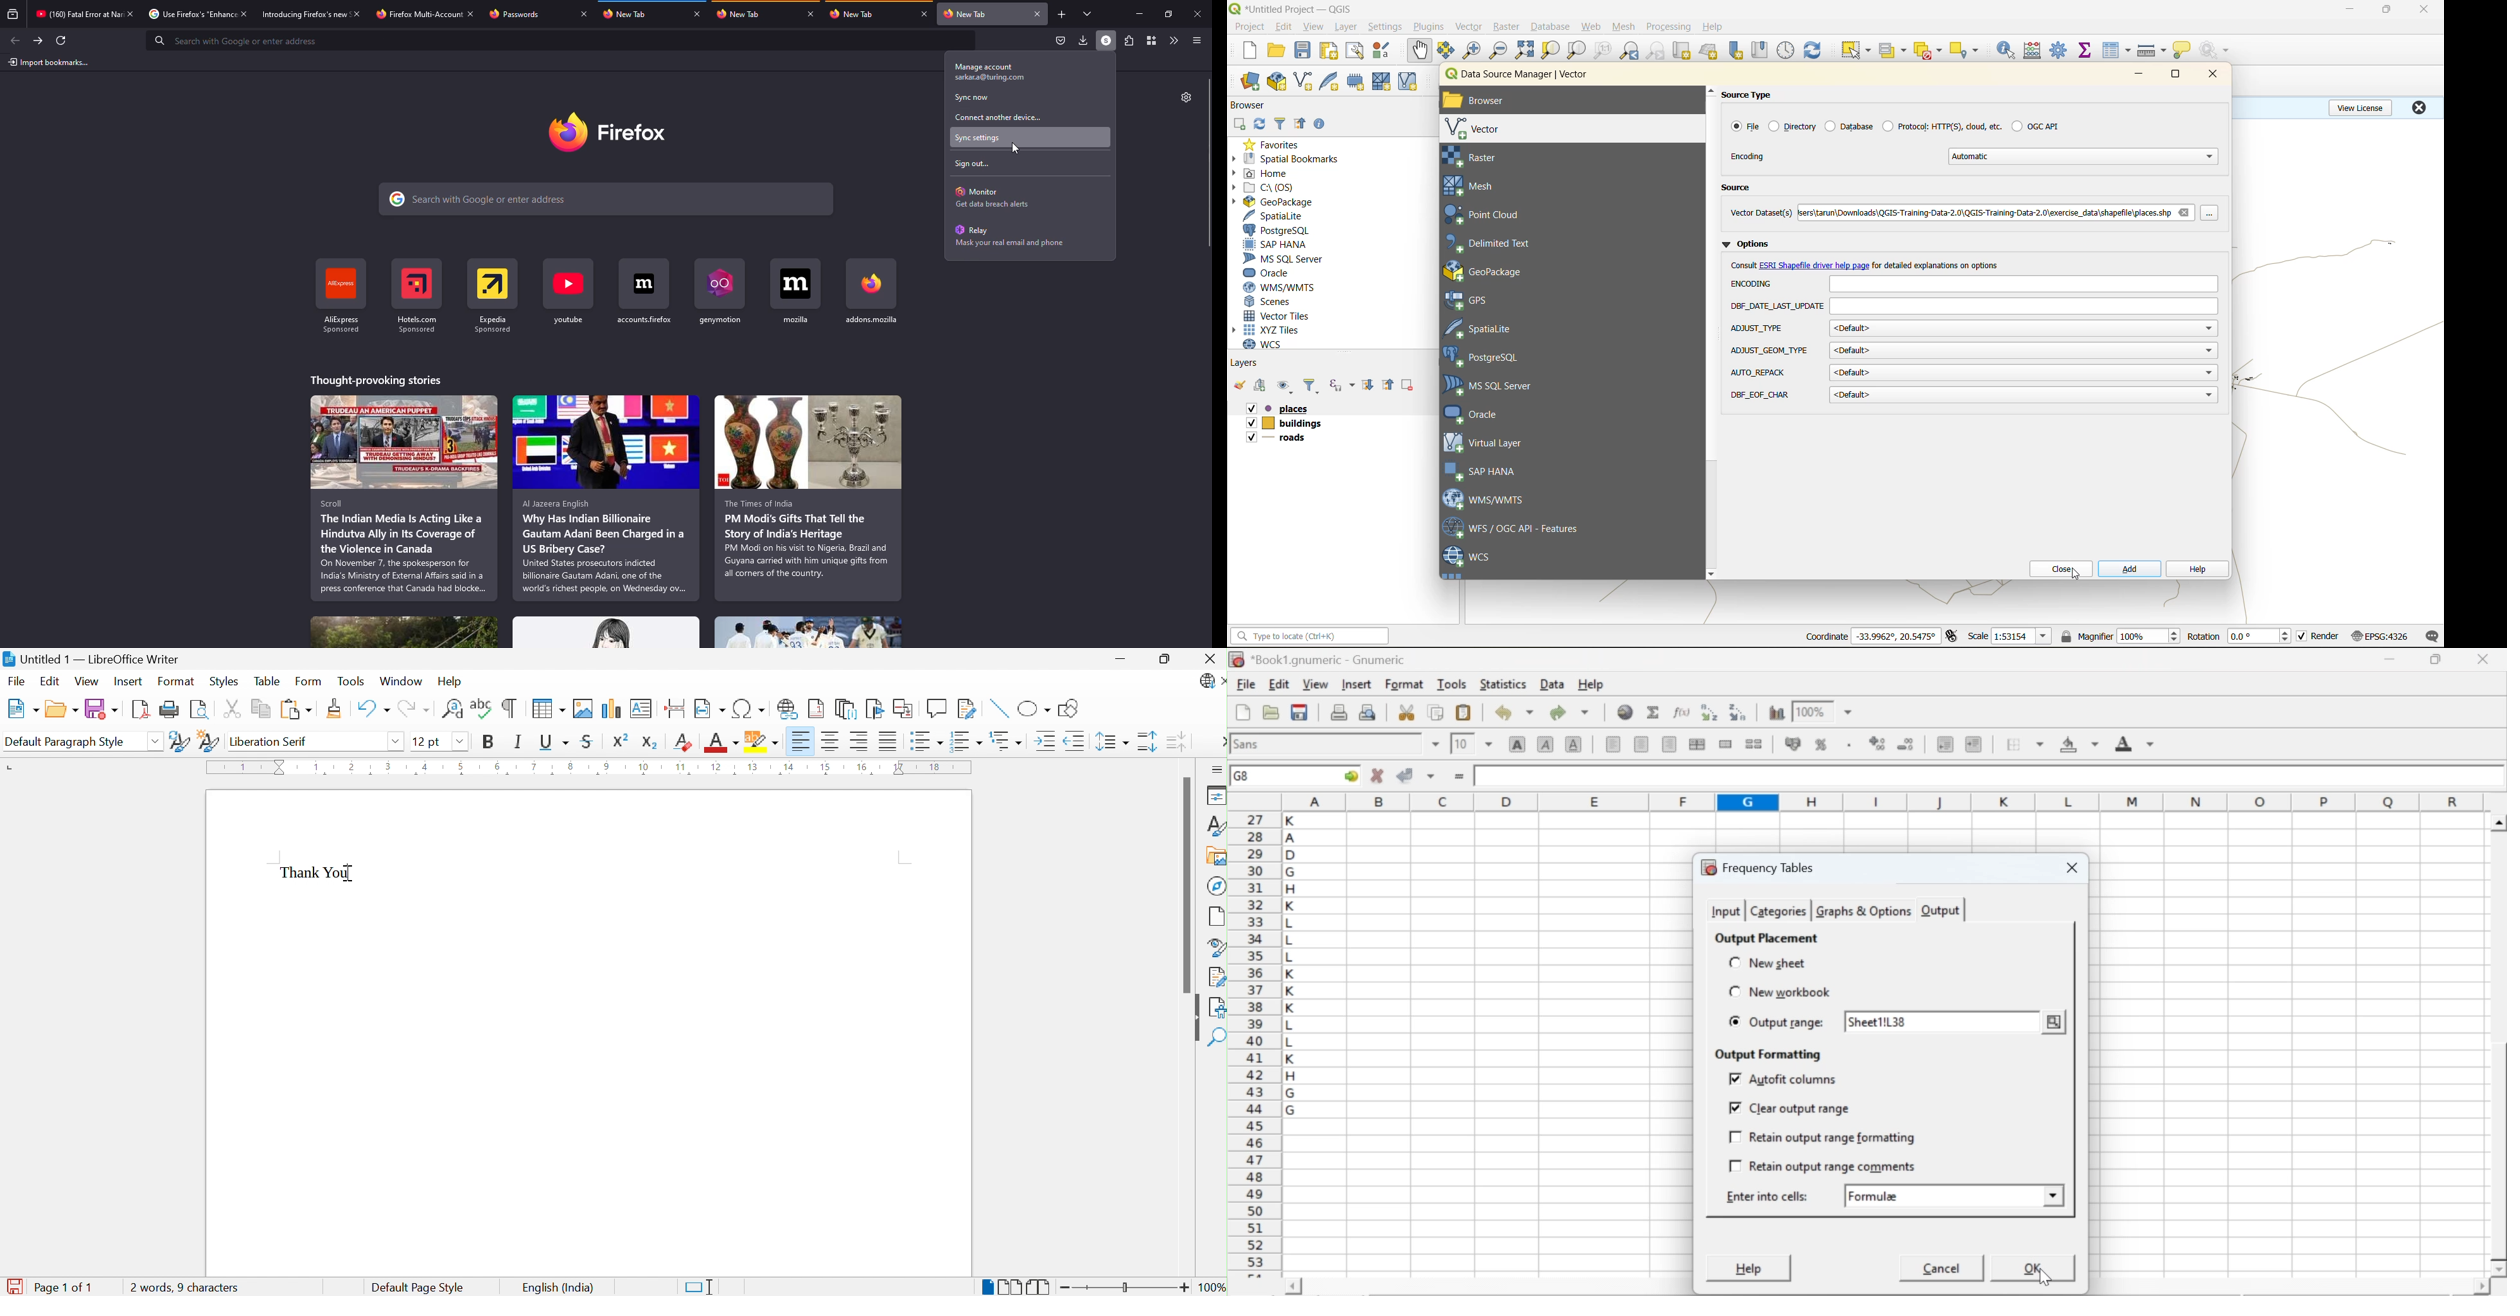 The width and height of the screenshot is (2520, 1316). What do you see at coordinates (1141, 14) in the screenshot?
I see `miimize` at bounding box center [1141, 14].